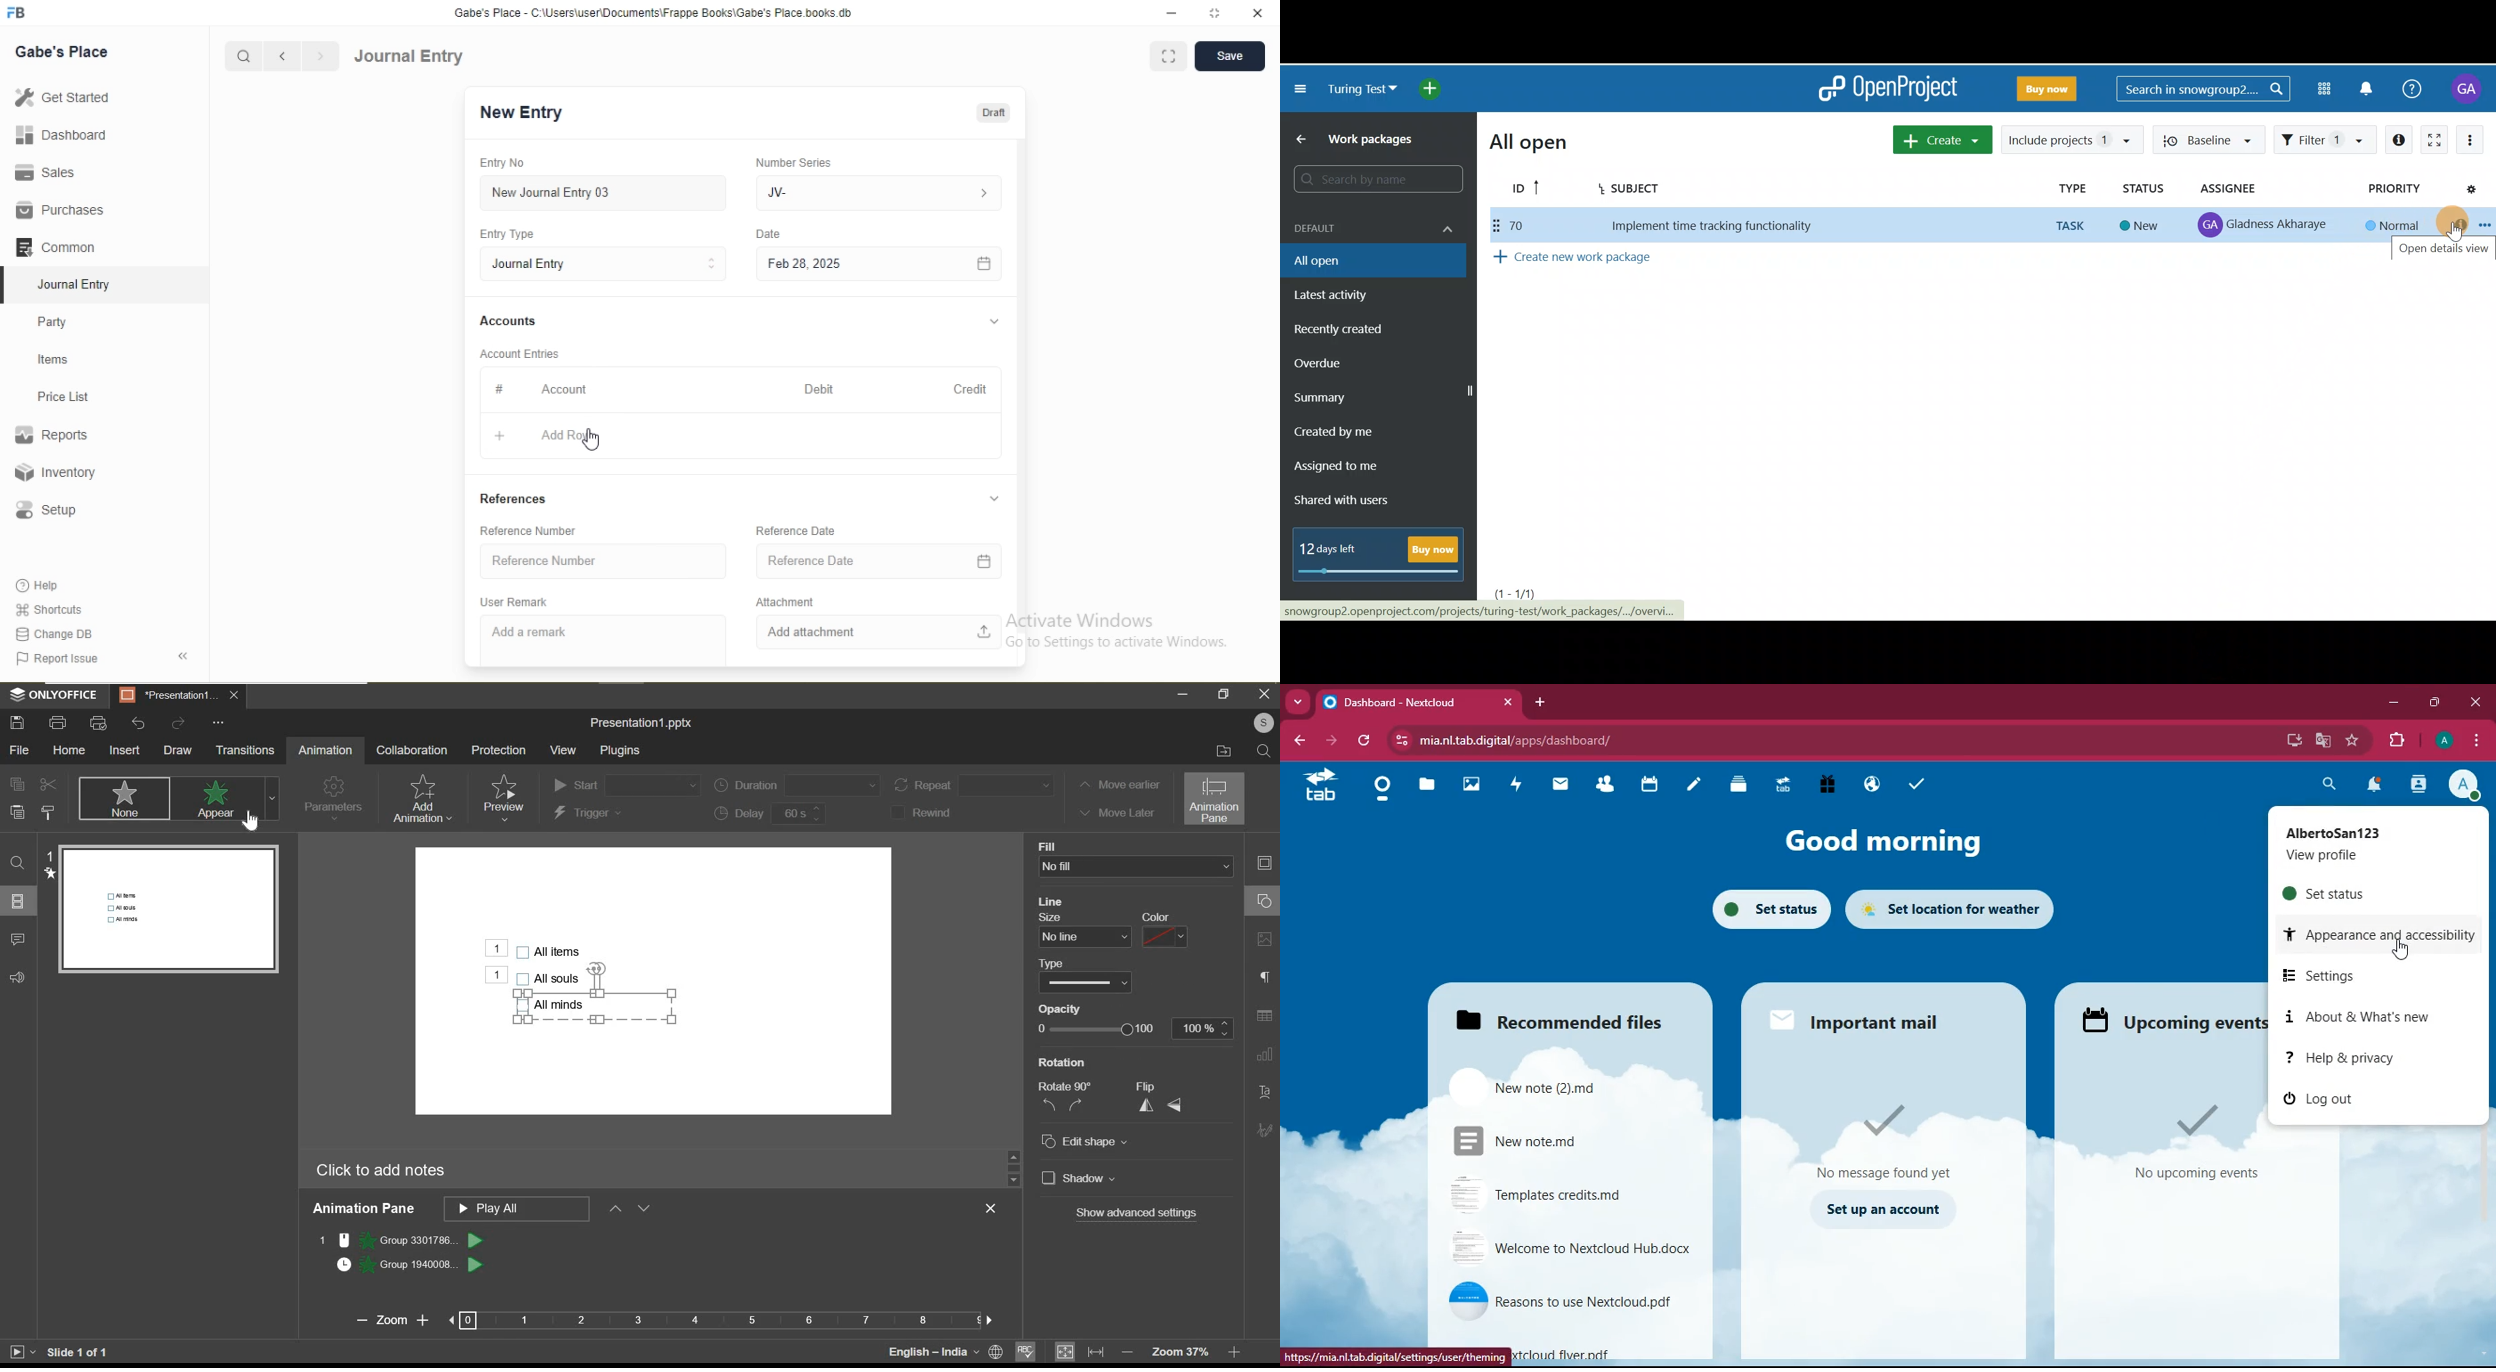 The image size is (2520, 1372). Describe the element at coordinates (20, 750) in the screenshot. I see `file` at that location.